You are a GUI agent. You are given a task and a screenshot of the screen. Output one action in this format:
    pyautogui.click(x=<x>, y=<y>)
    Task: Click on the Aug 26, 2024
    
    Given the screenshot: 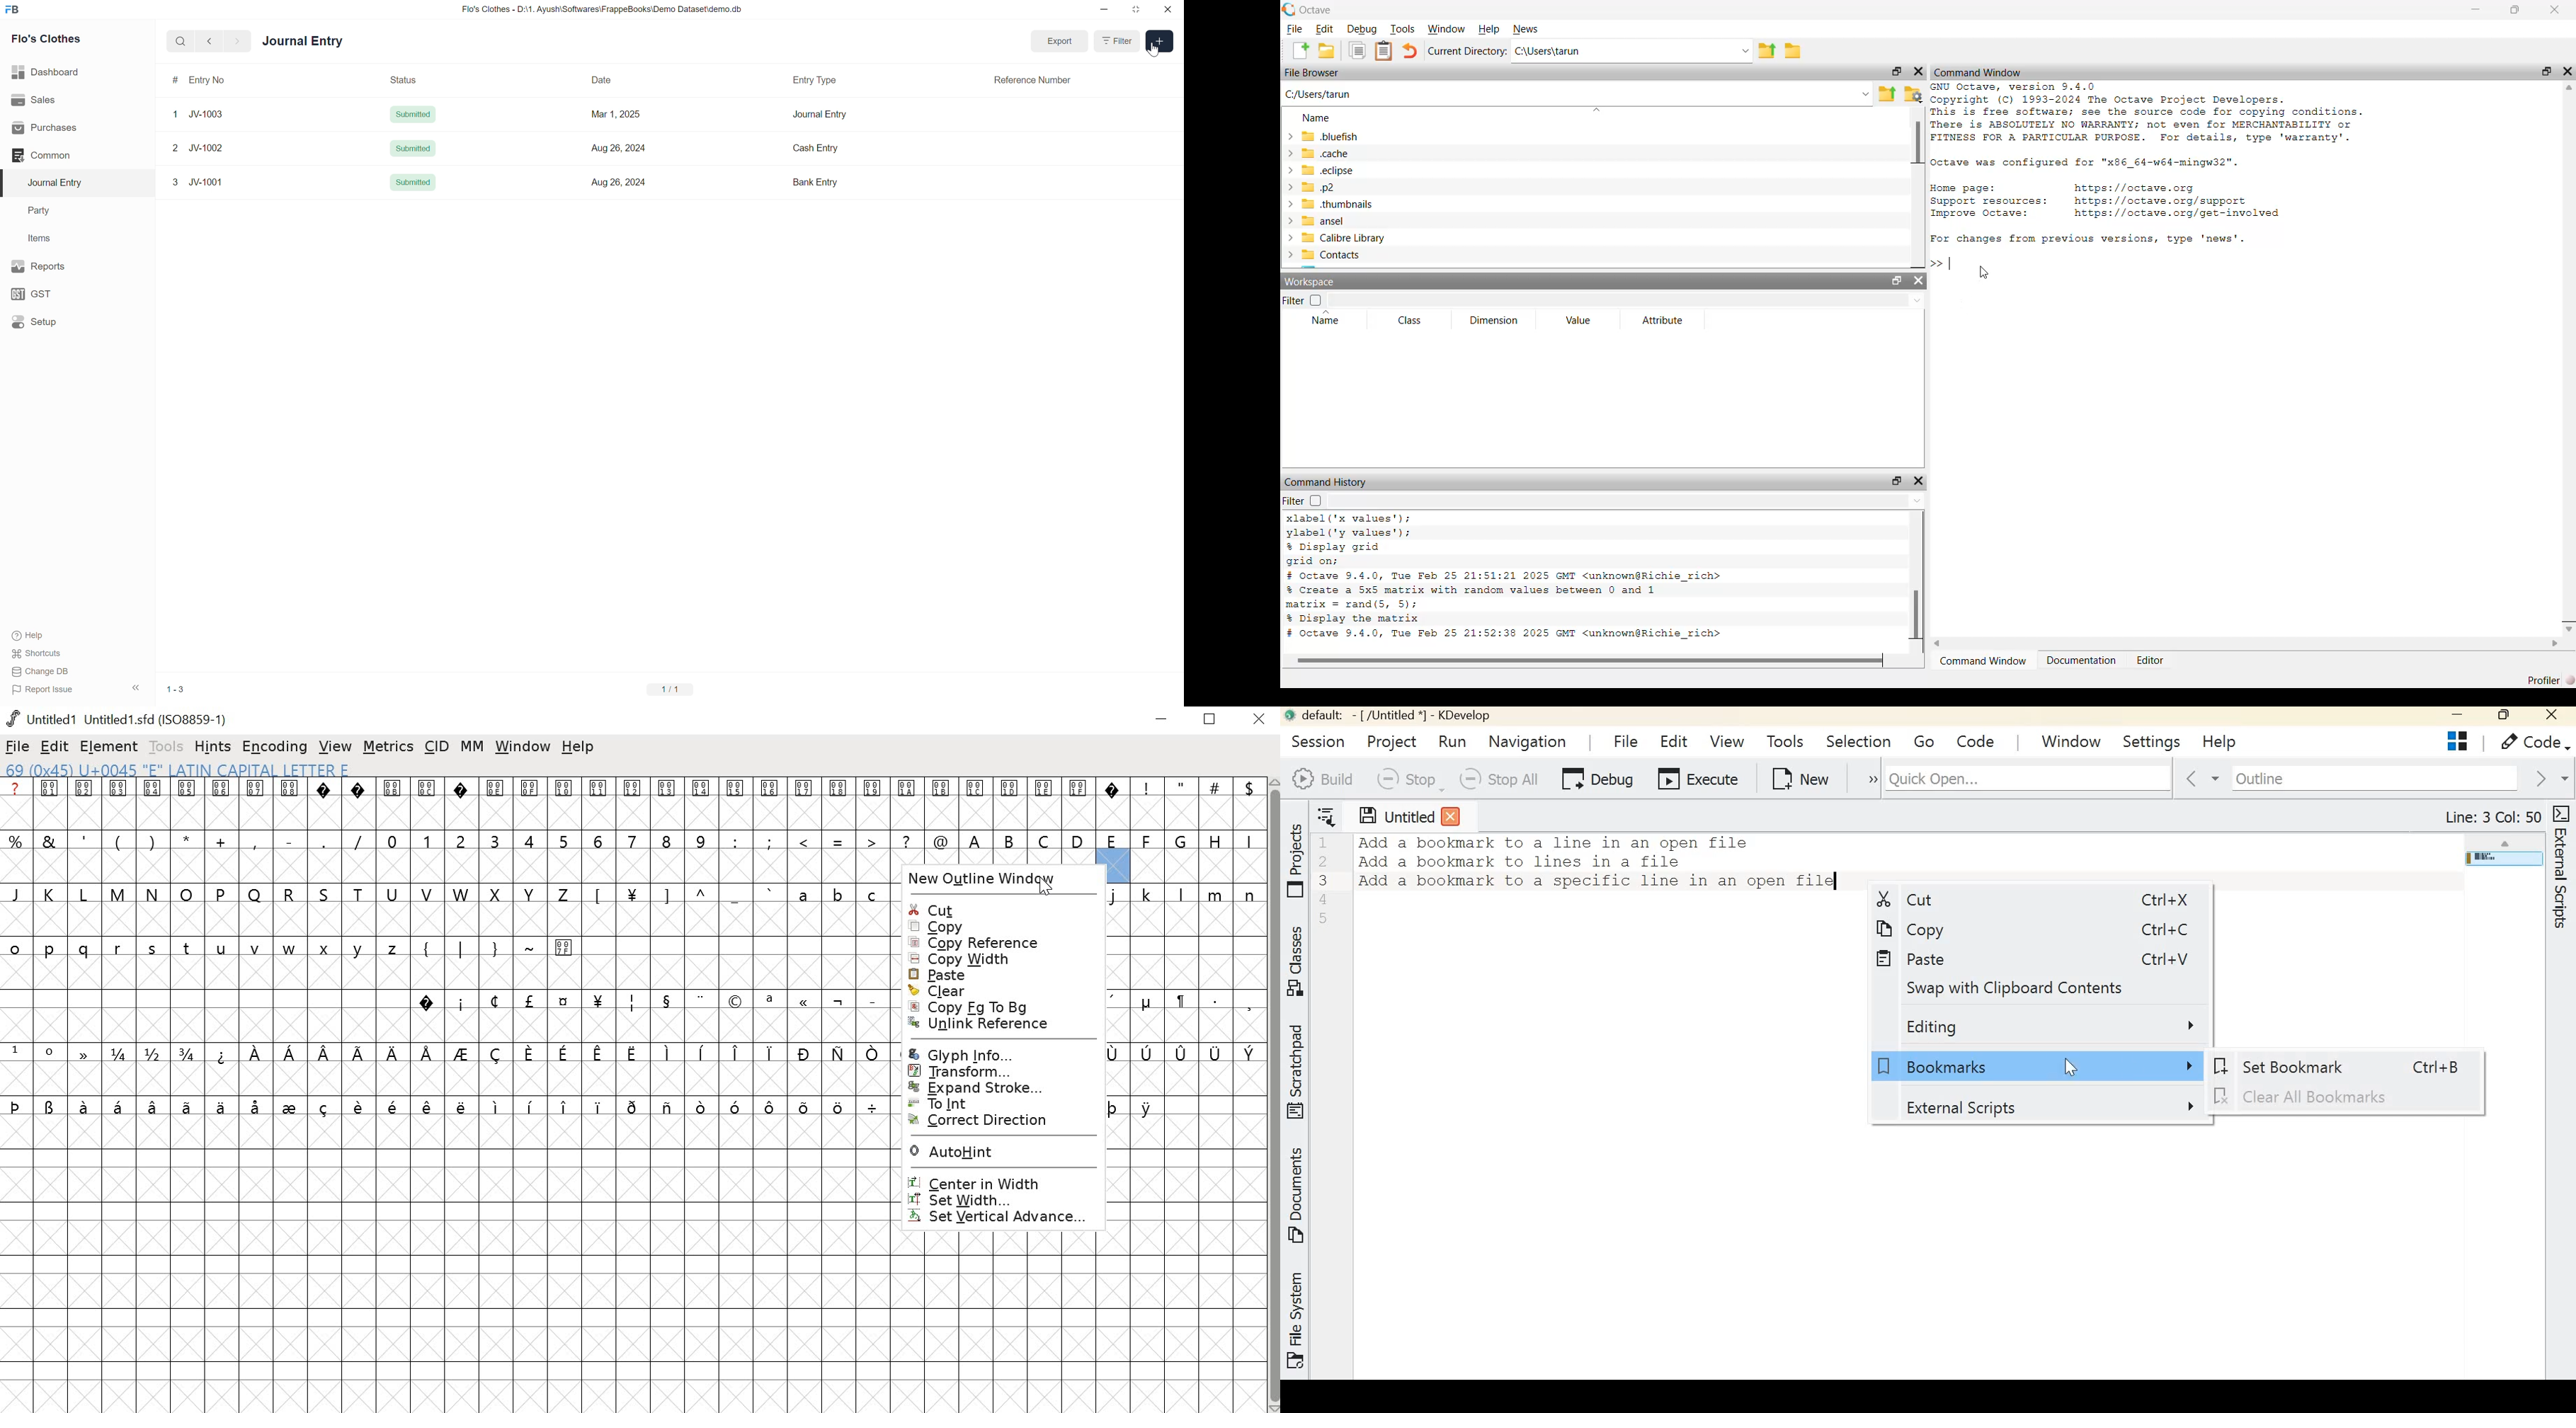 What is the action you would take?
    pyautogui.click(x=620, y=148)
    